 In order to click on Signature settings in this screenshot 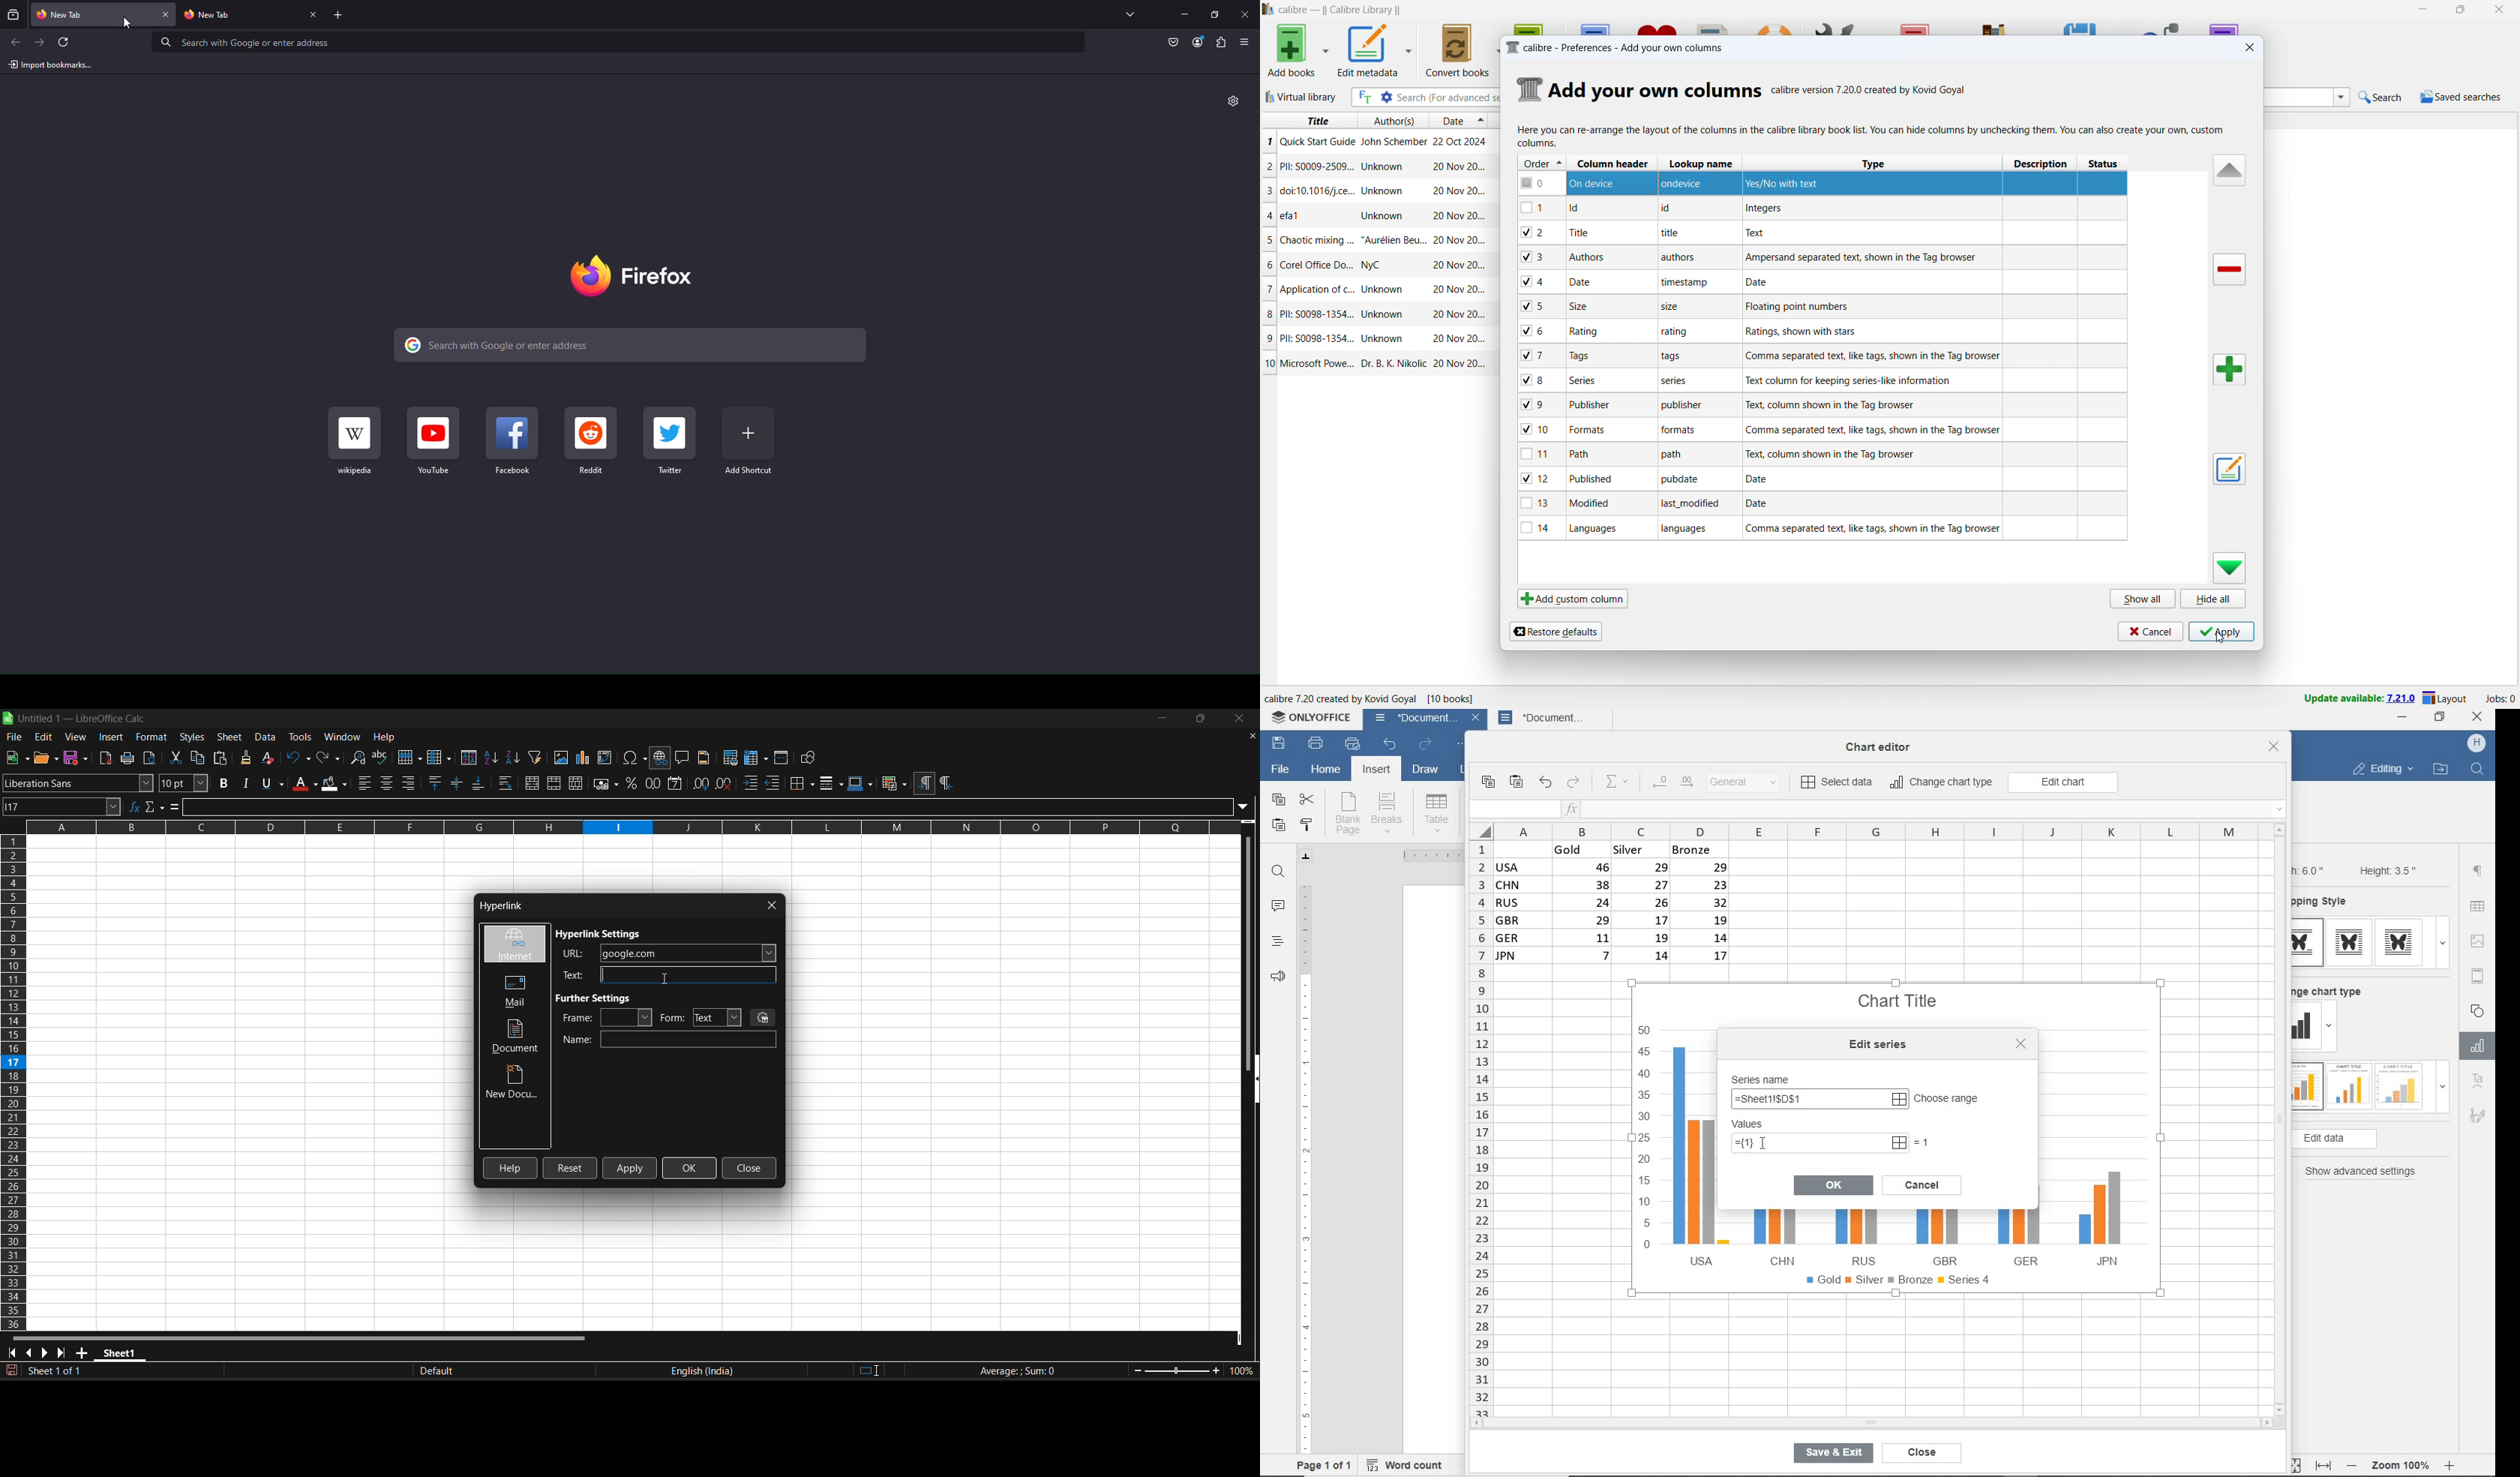, I will do `click(2477, 1119)`.